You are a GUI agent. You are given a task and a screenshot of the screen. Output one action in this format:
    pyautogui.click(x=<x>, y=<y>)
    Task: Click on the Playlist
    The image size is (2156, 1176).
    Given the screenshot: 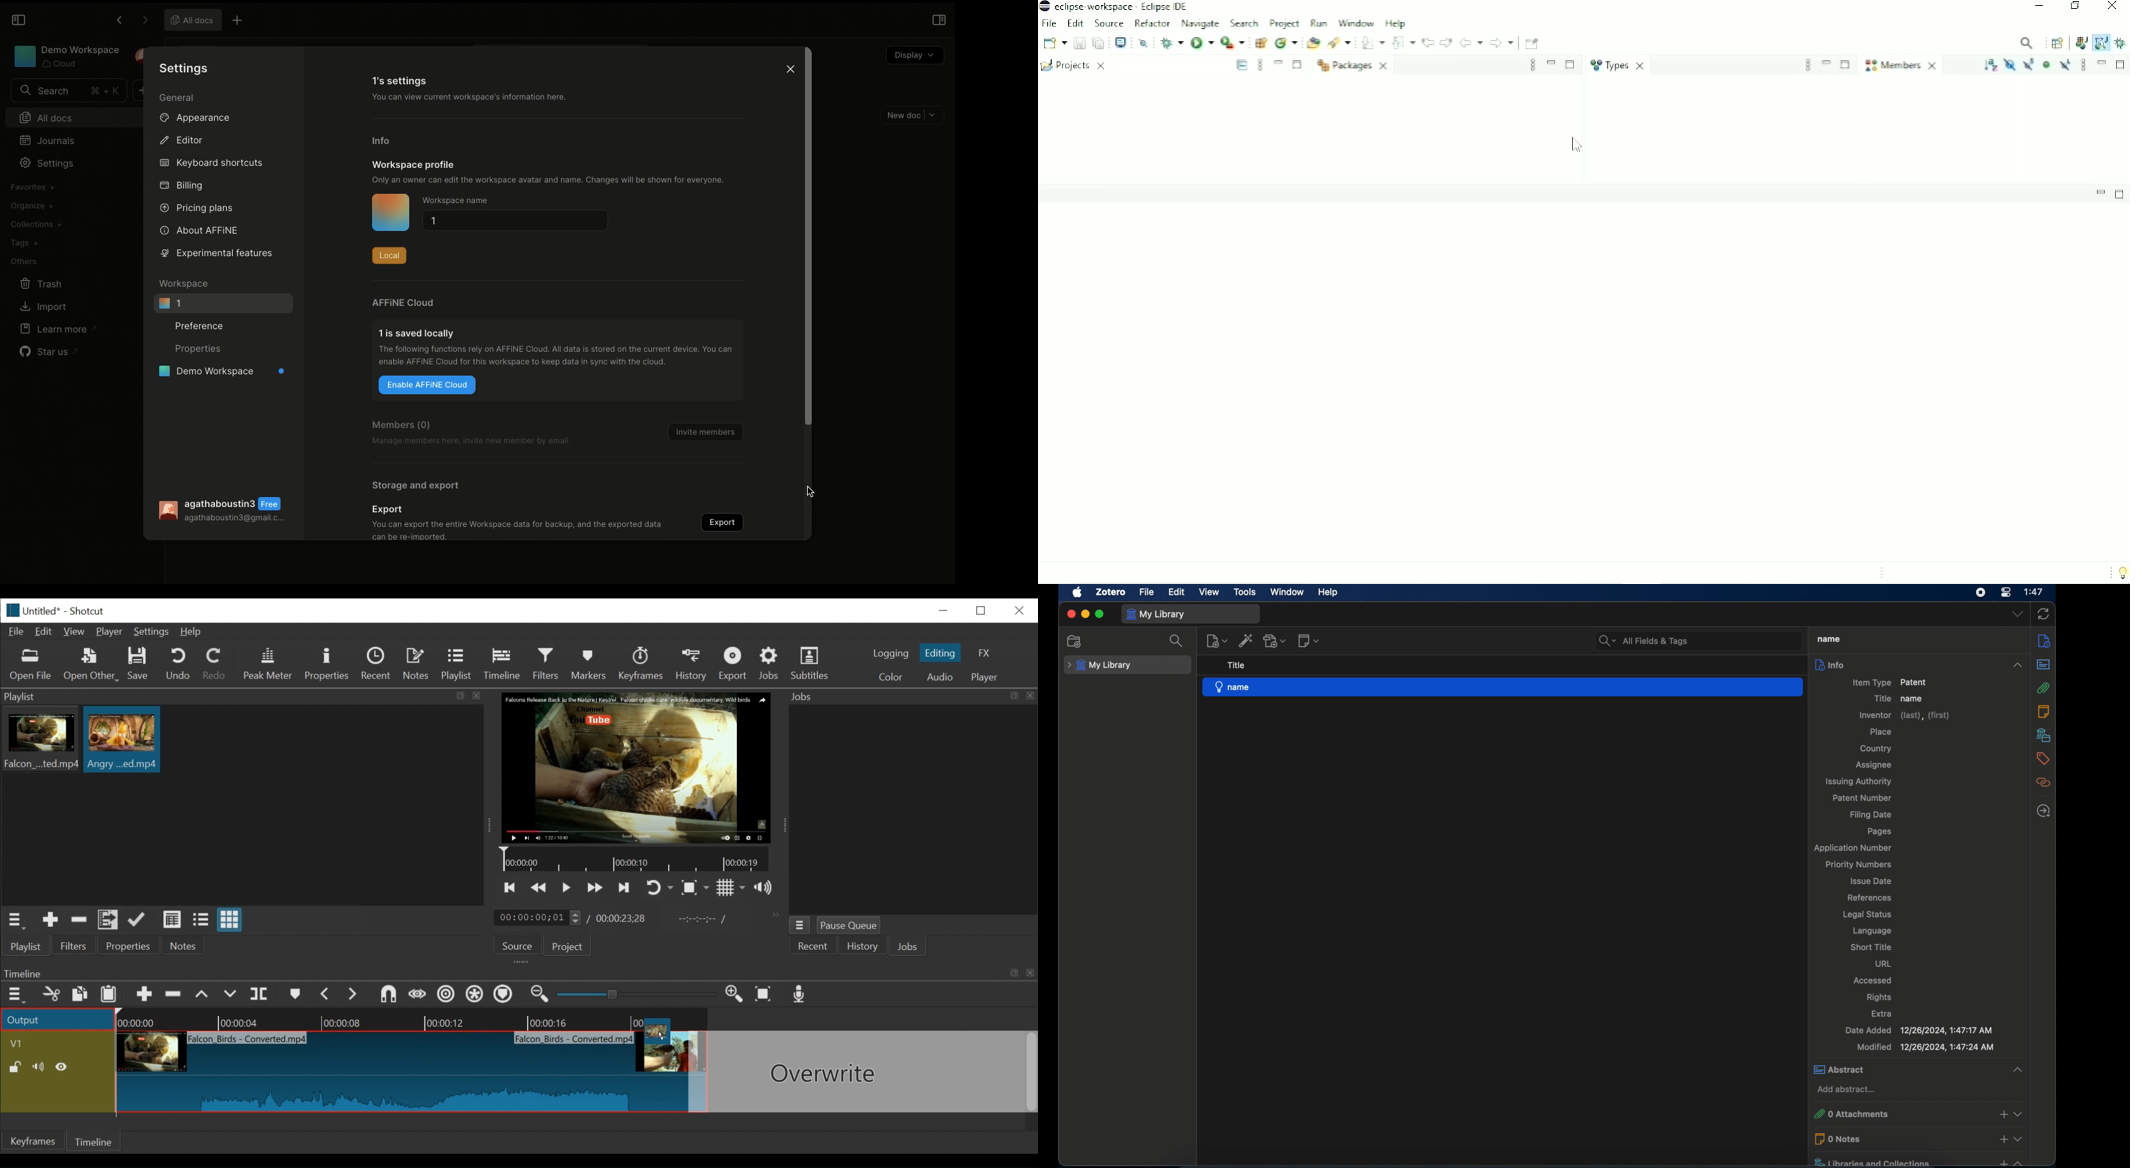 What is the action you would take?
    pyautogui.click(x=457, y=665)
    